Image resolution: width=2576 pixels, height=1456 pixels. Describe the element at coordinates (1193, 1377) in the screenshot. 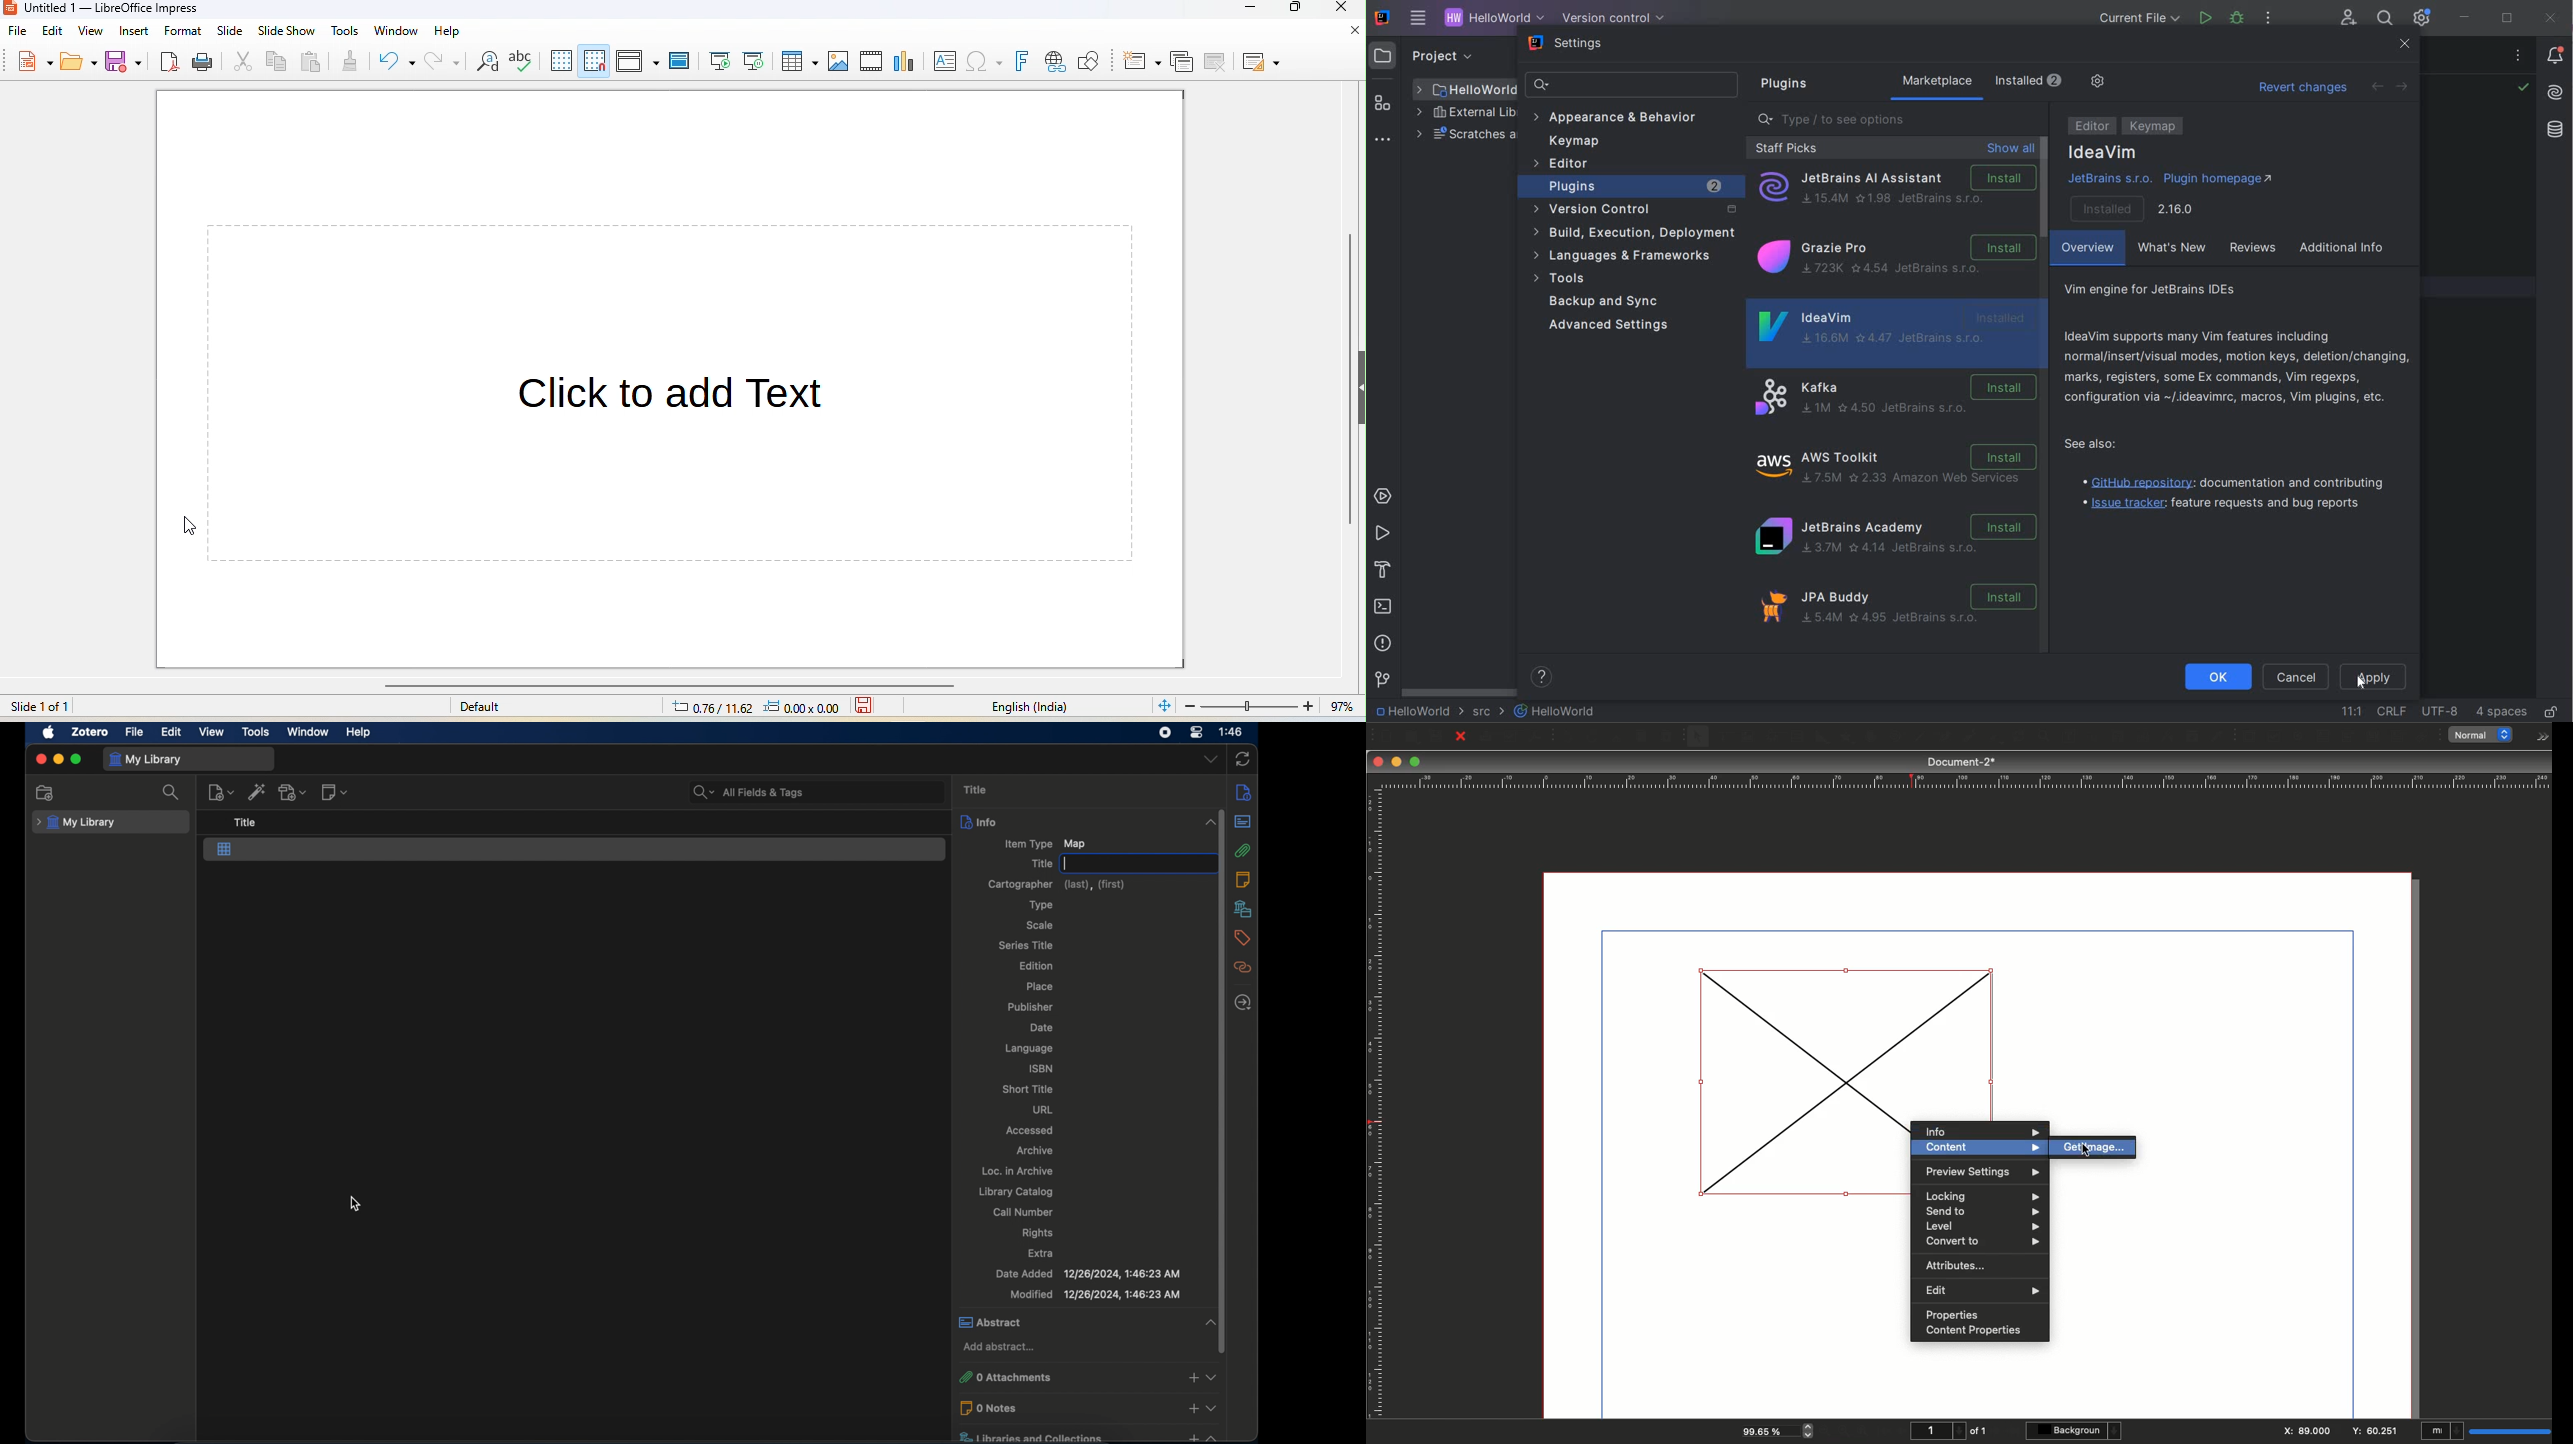

I see `add` at that location.